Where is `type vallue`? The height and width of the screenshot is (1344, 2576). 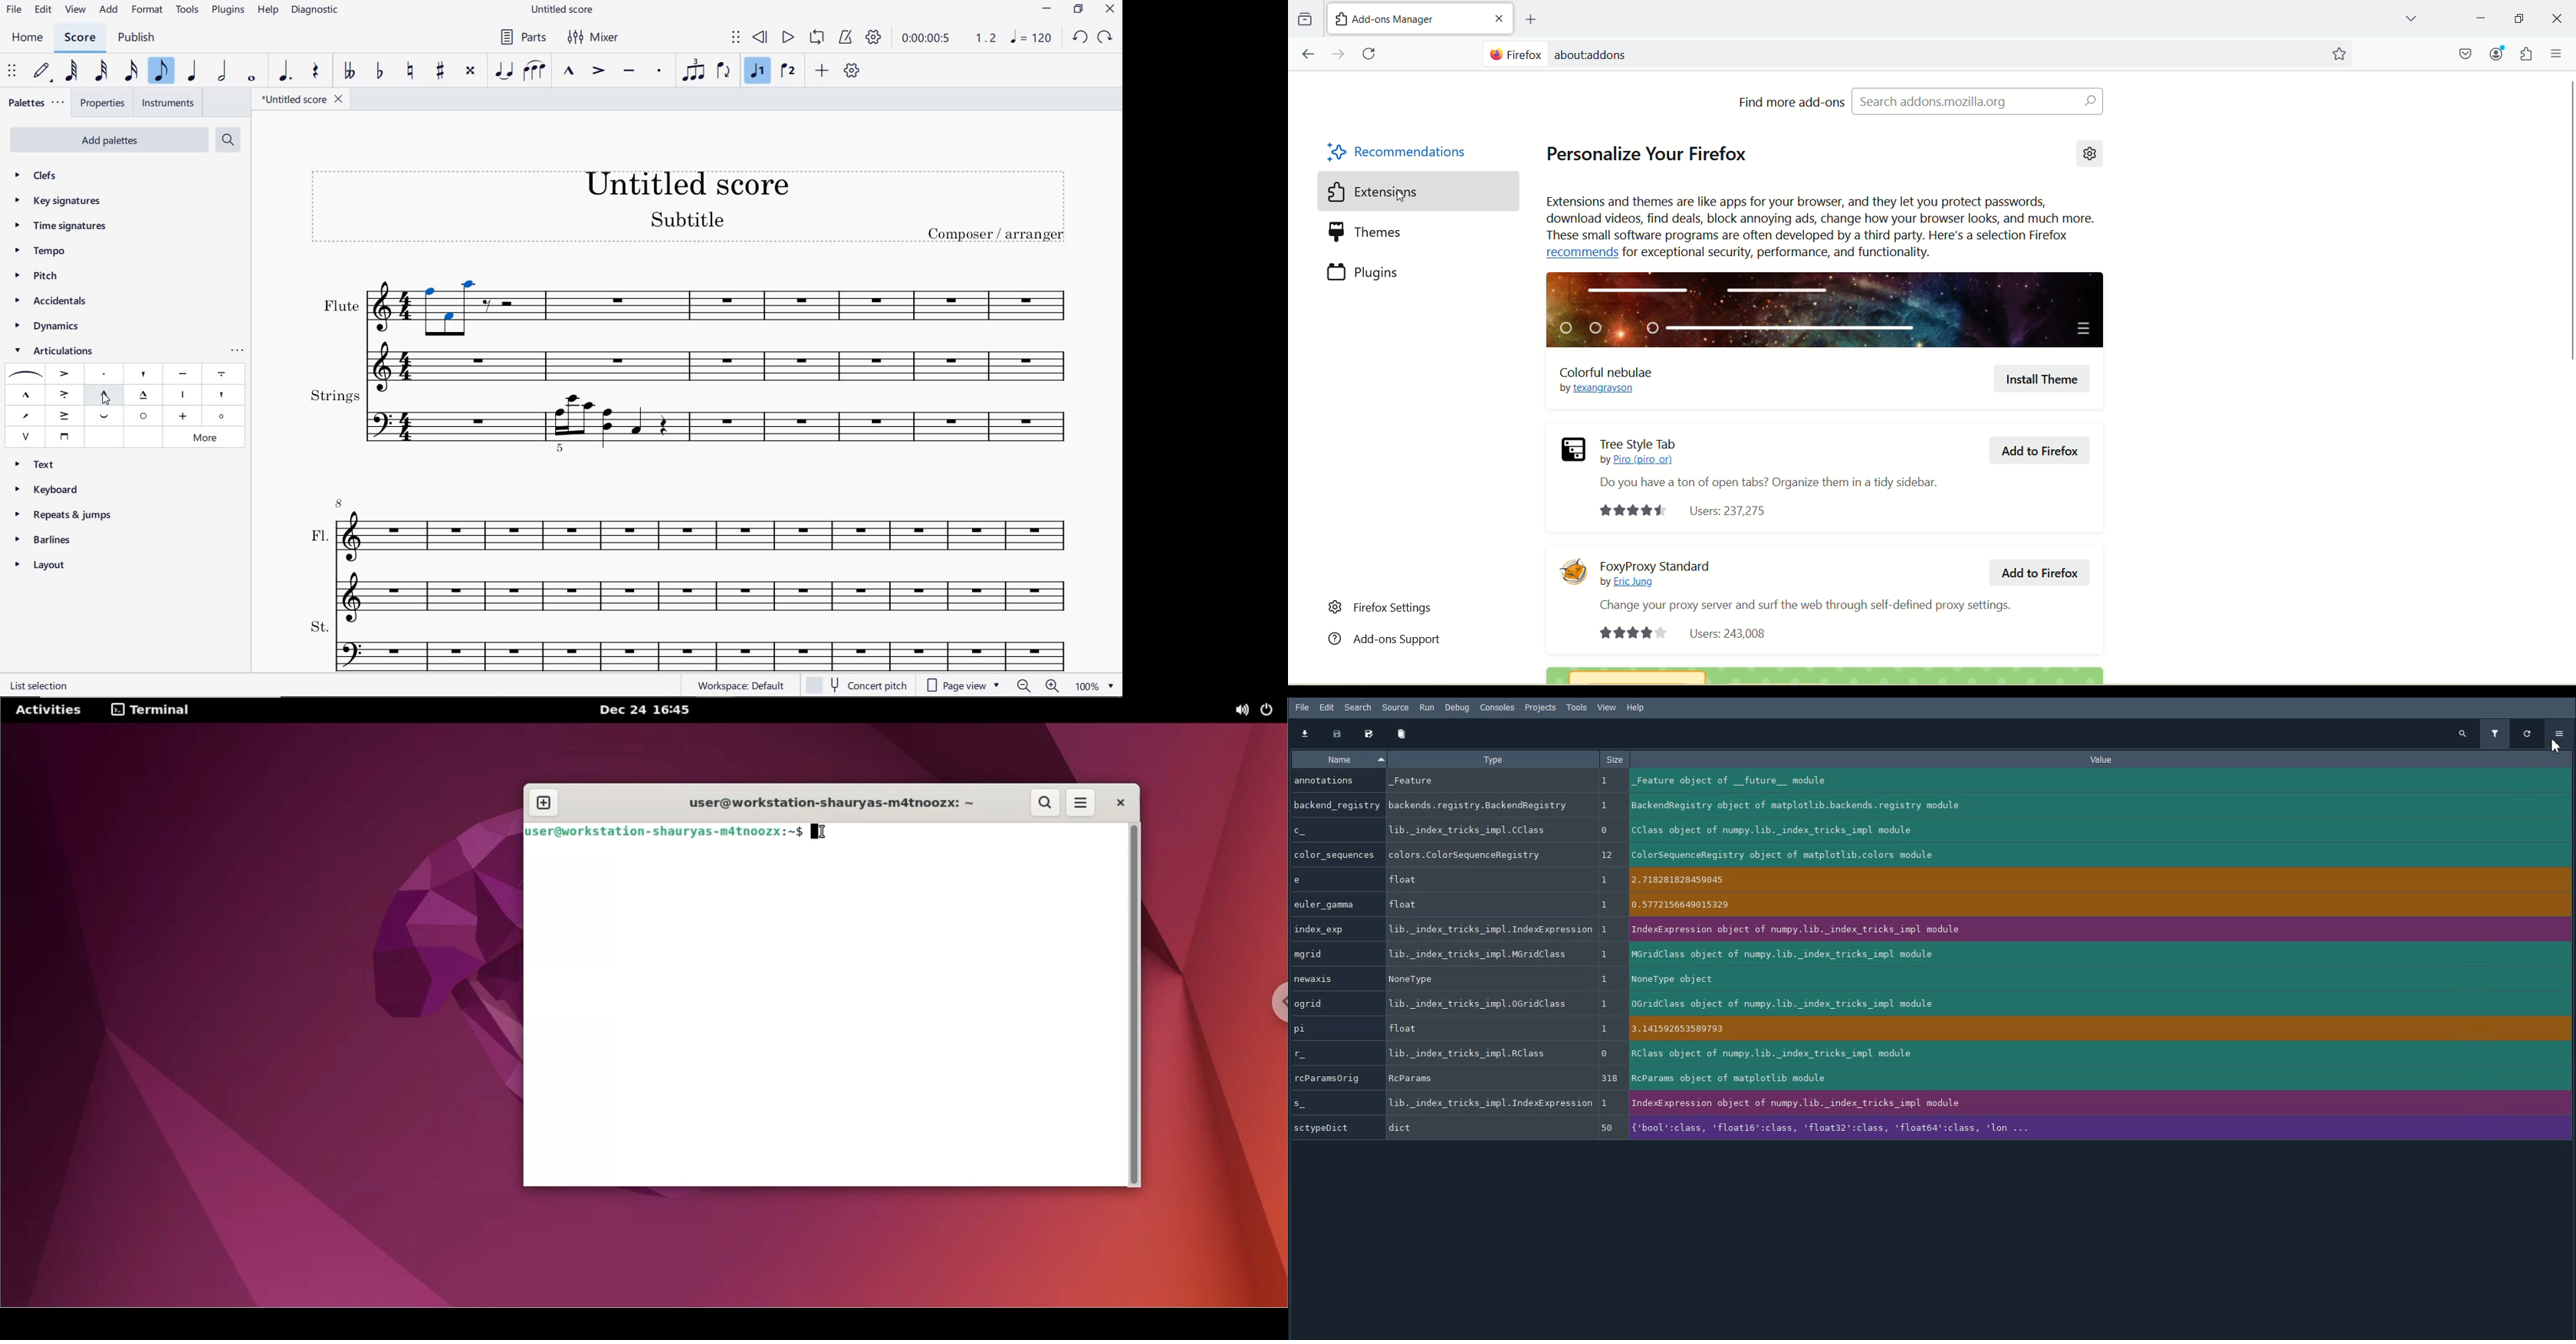 type vallue is located at coordinates (1483, 830).